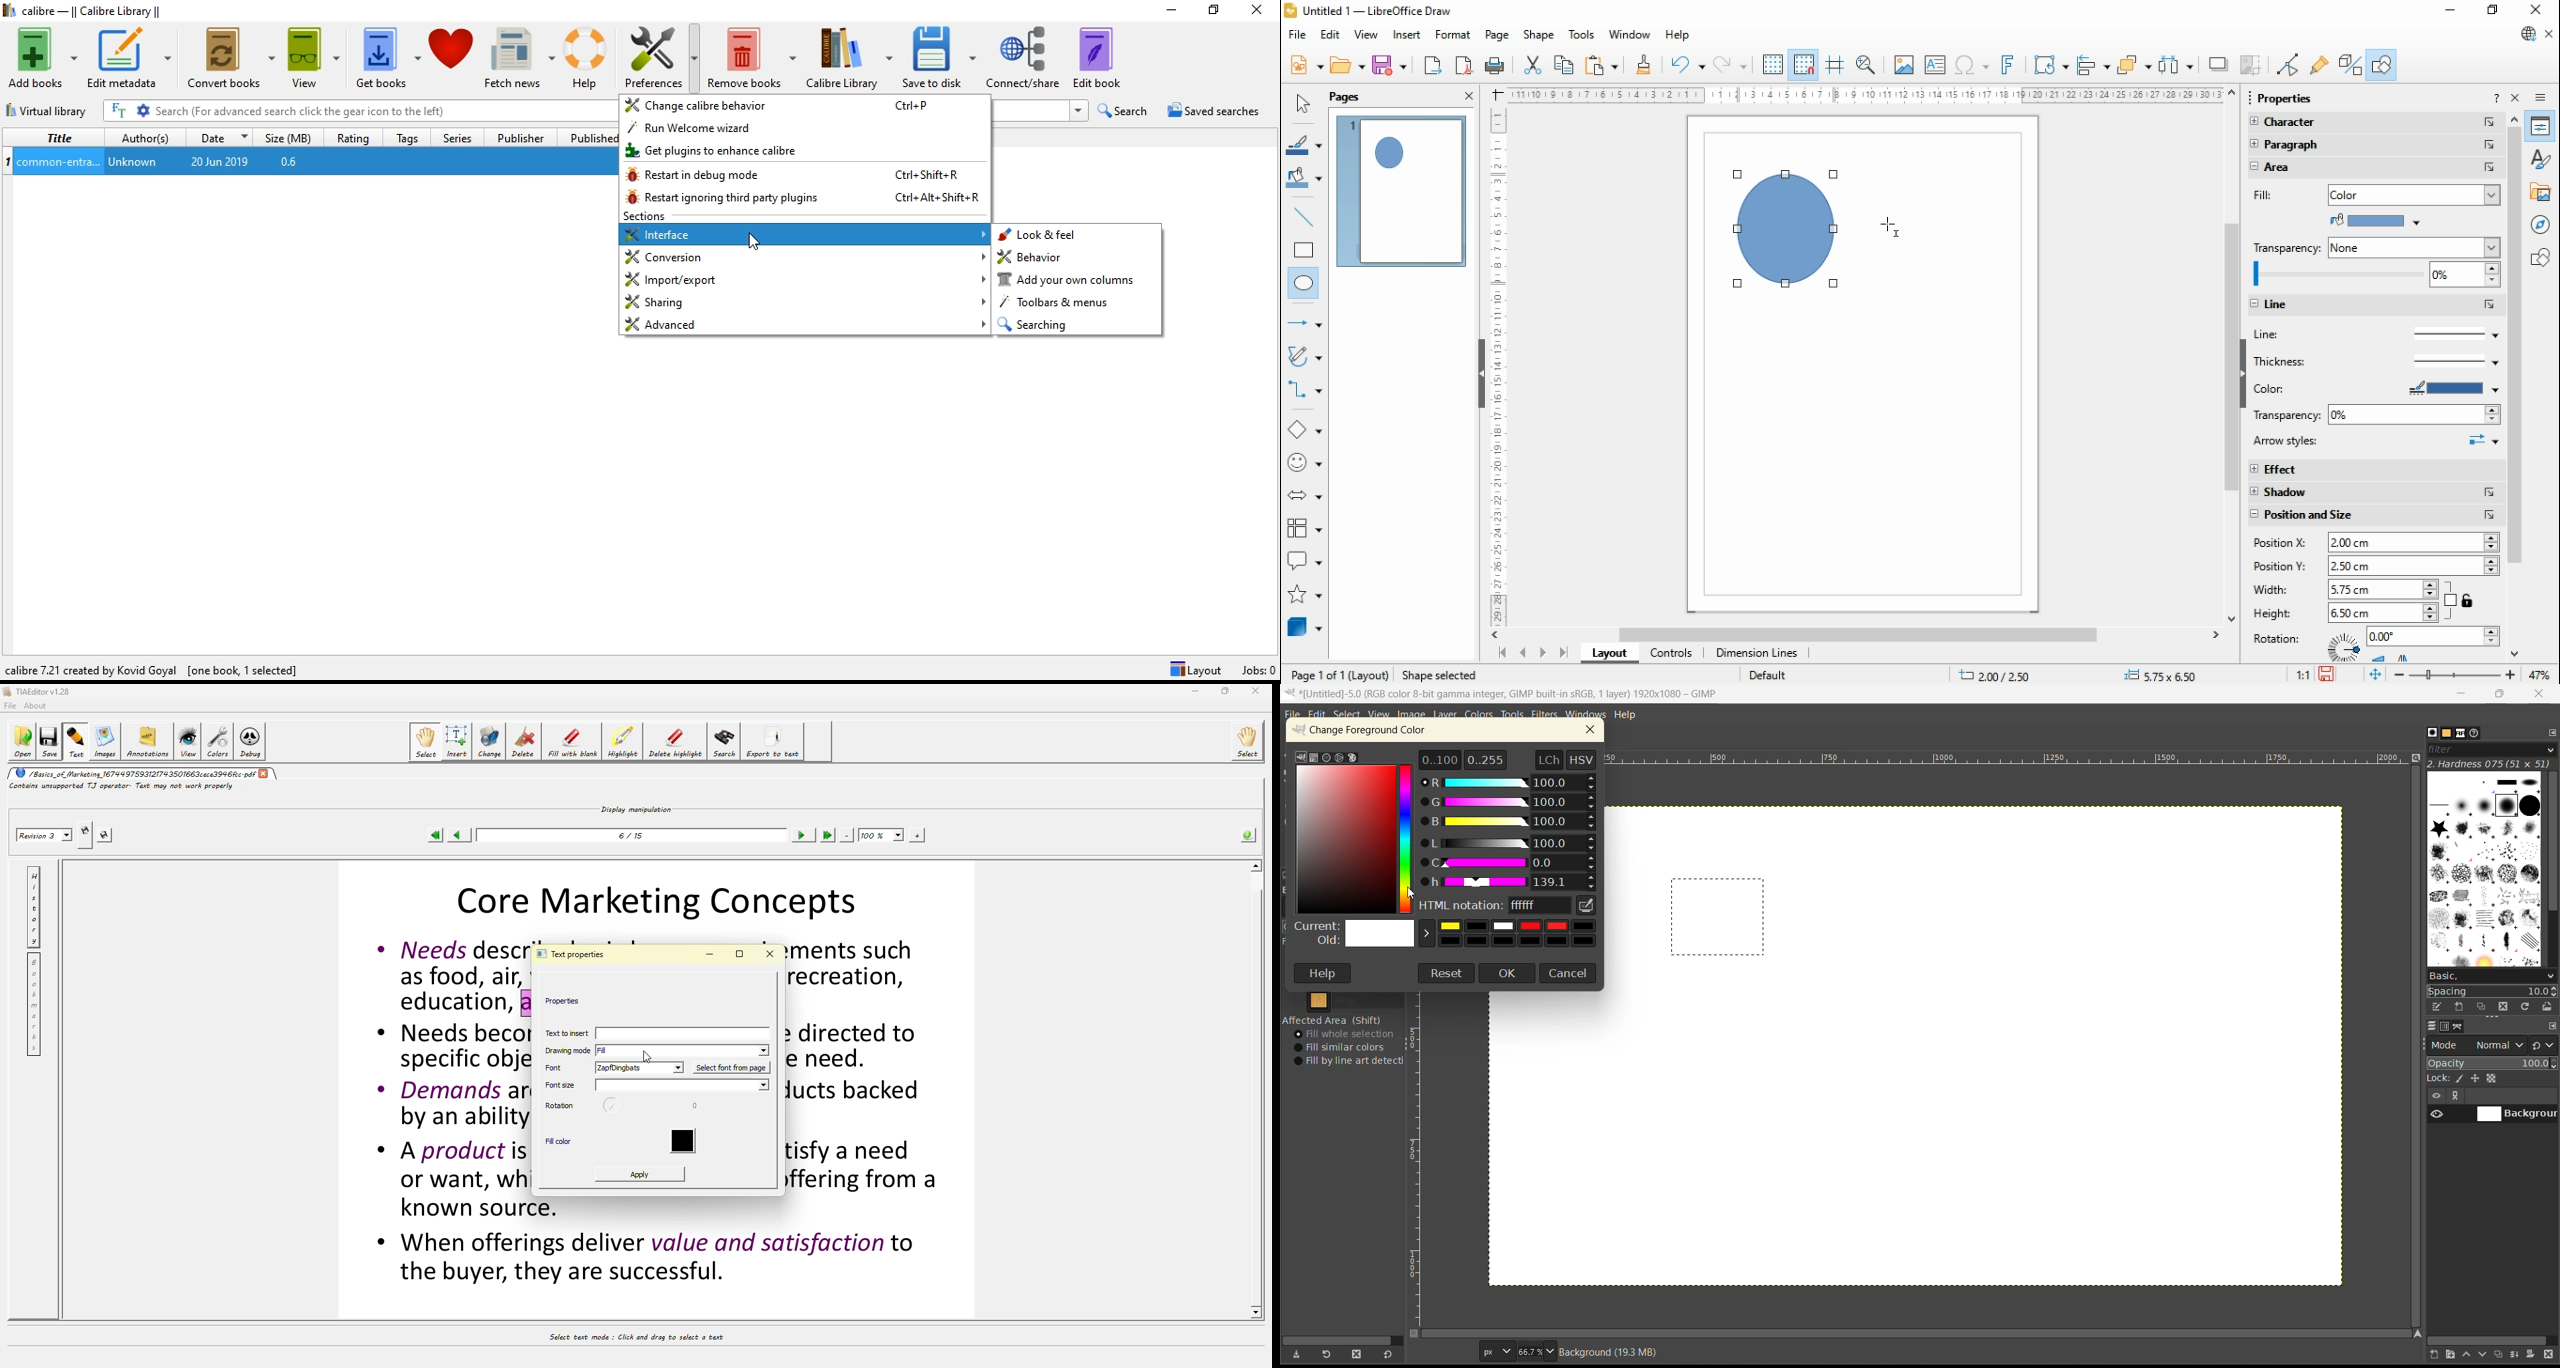  What do you see at coordinates (1508, 975) in the screenshot?
I see `ok` at bounding box center [1508, 975].